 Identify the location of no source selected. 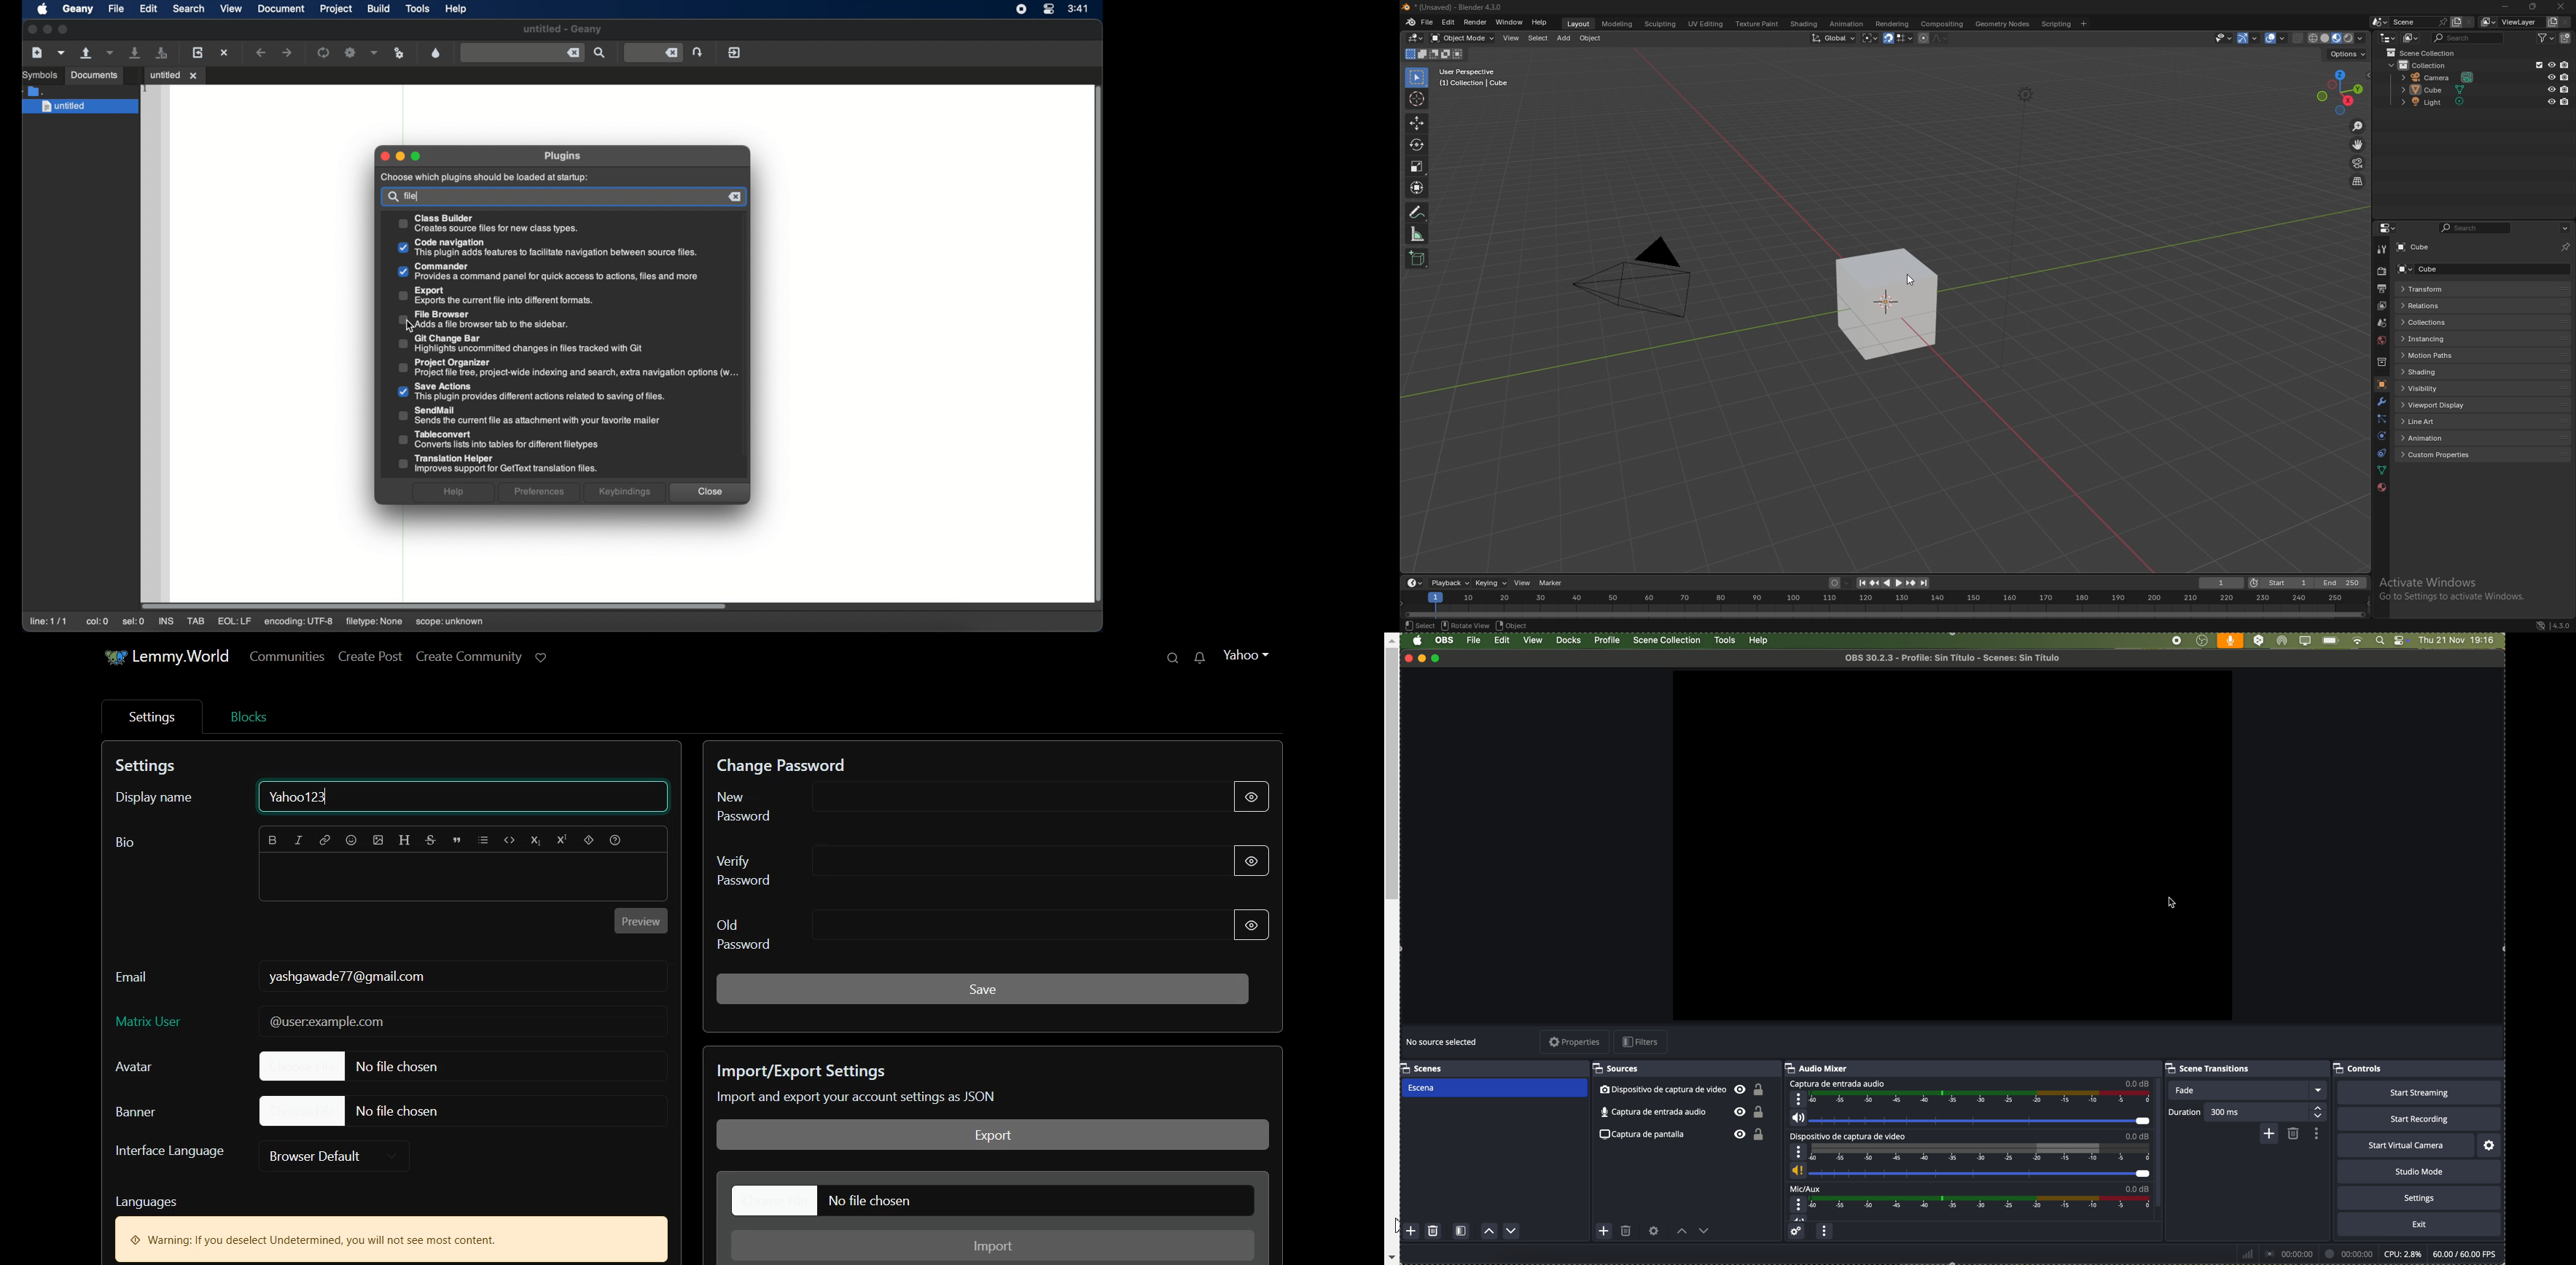
(1443, 1043).